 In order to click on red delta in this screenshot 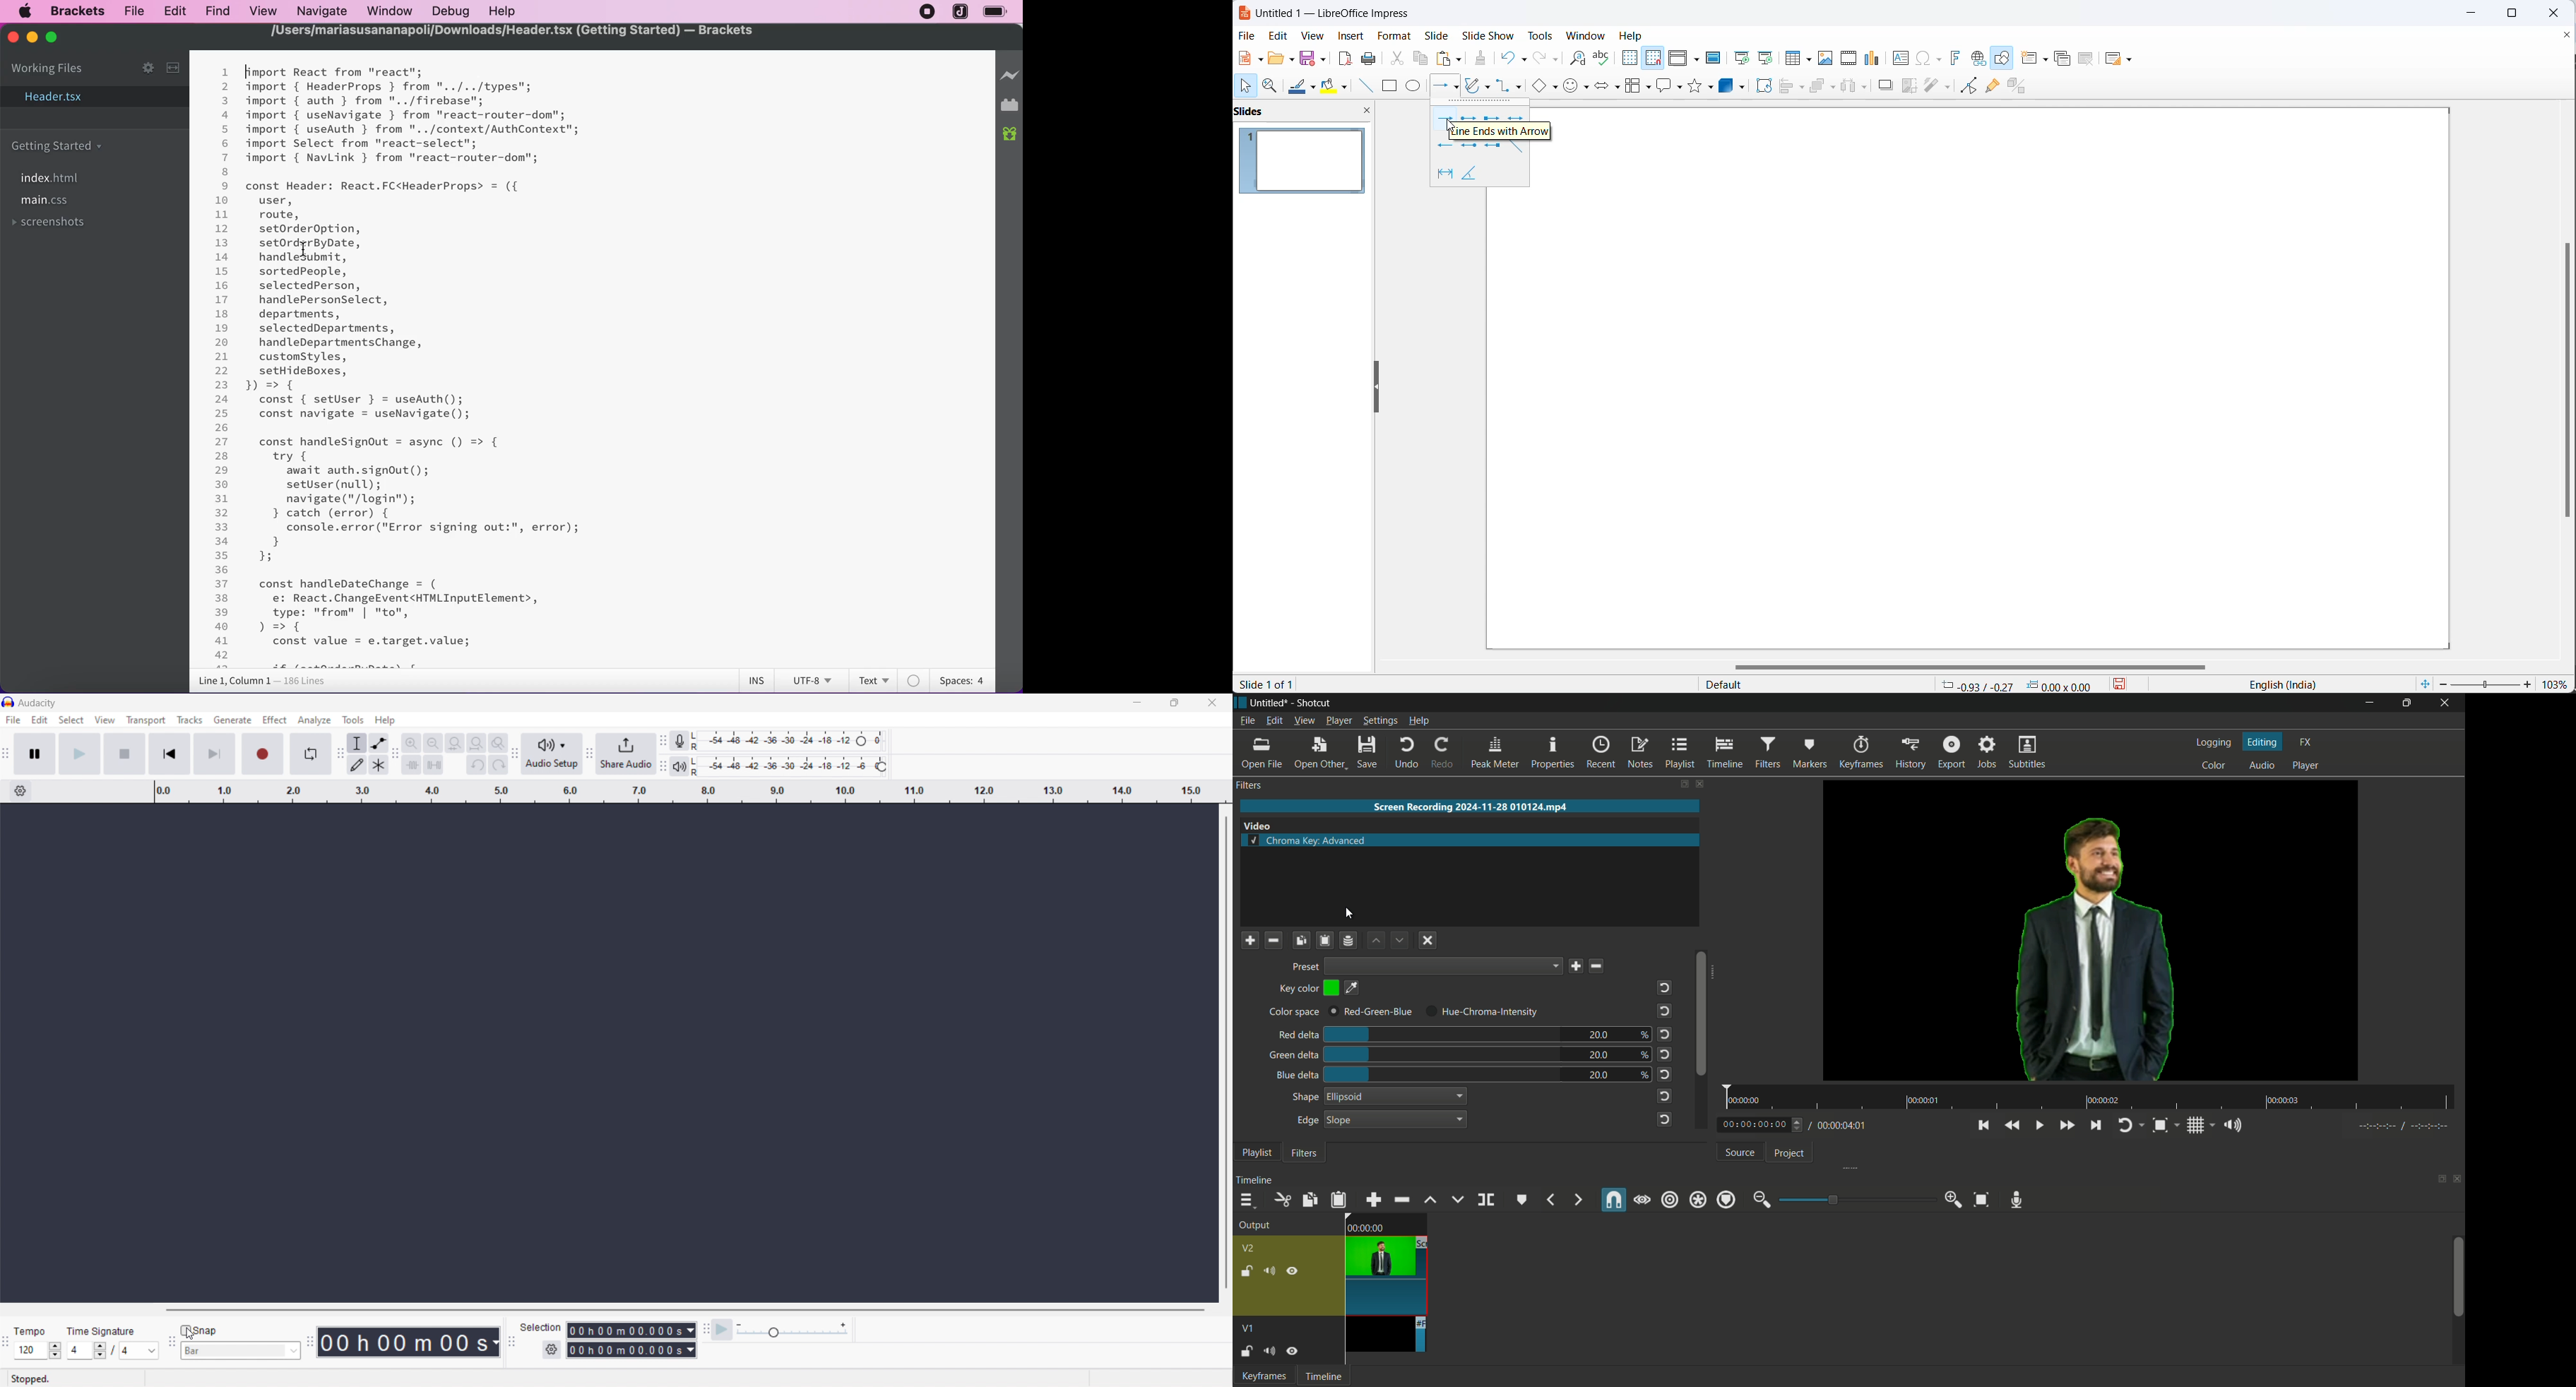, I will do `click(1295, 1036)`.